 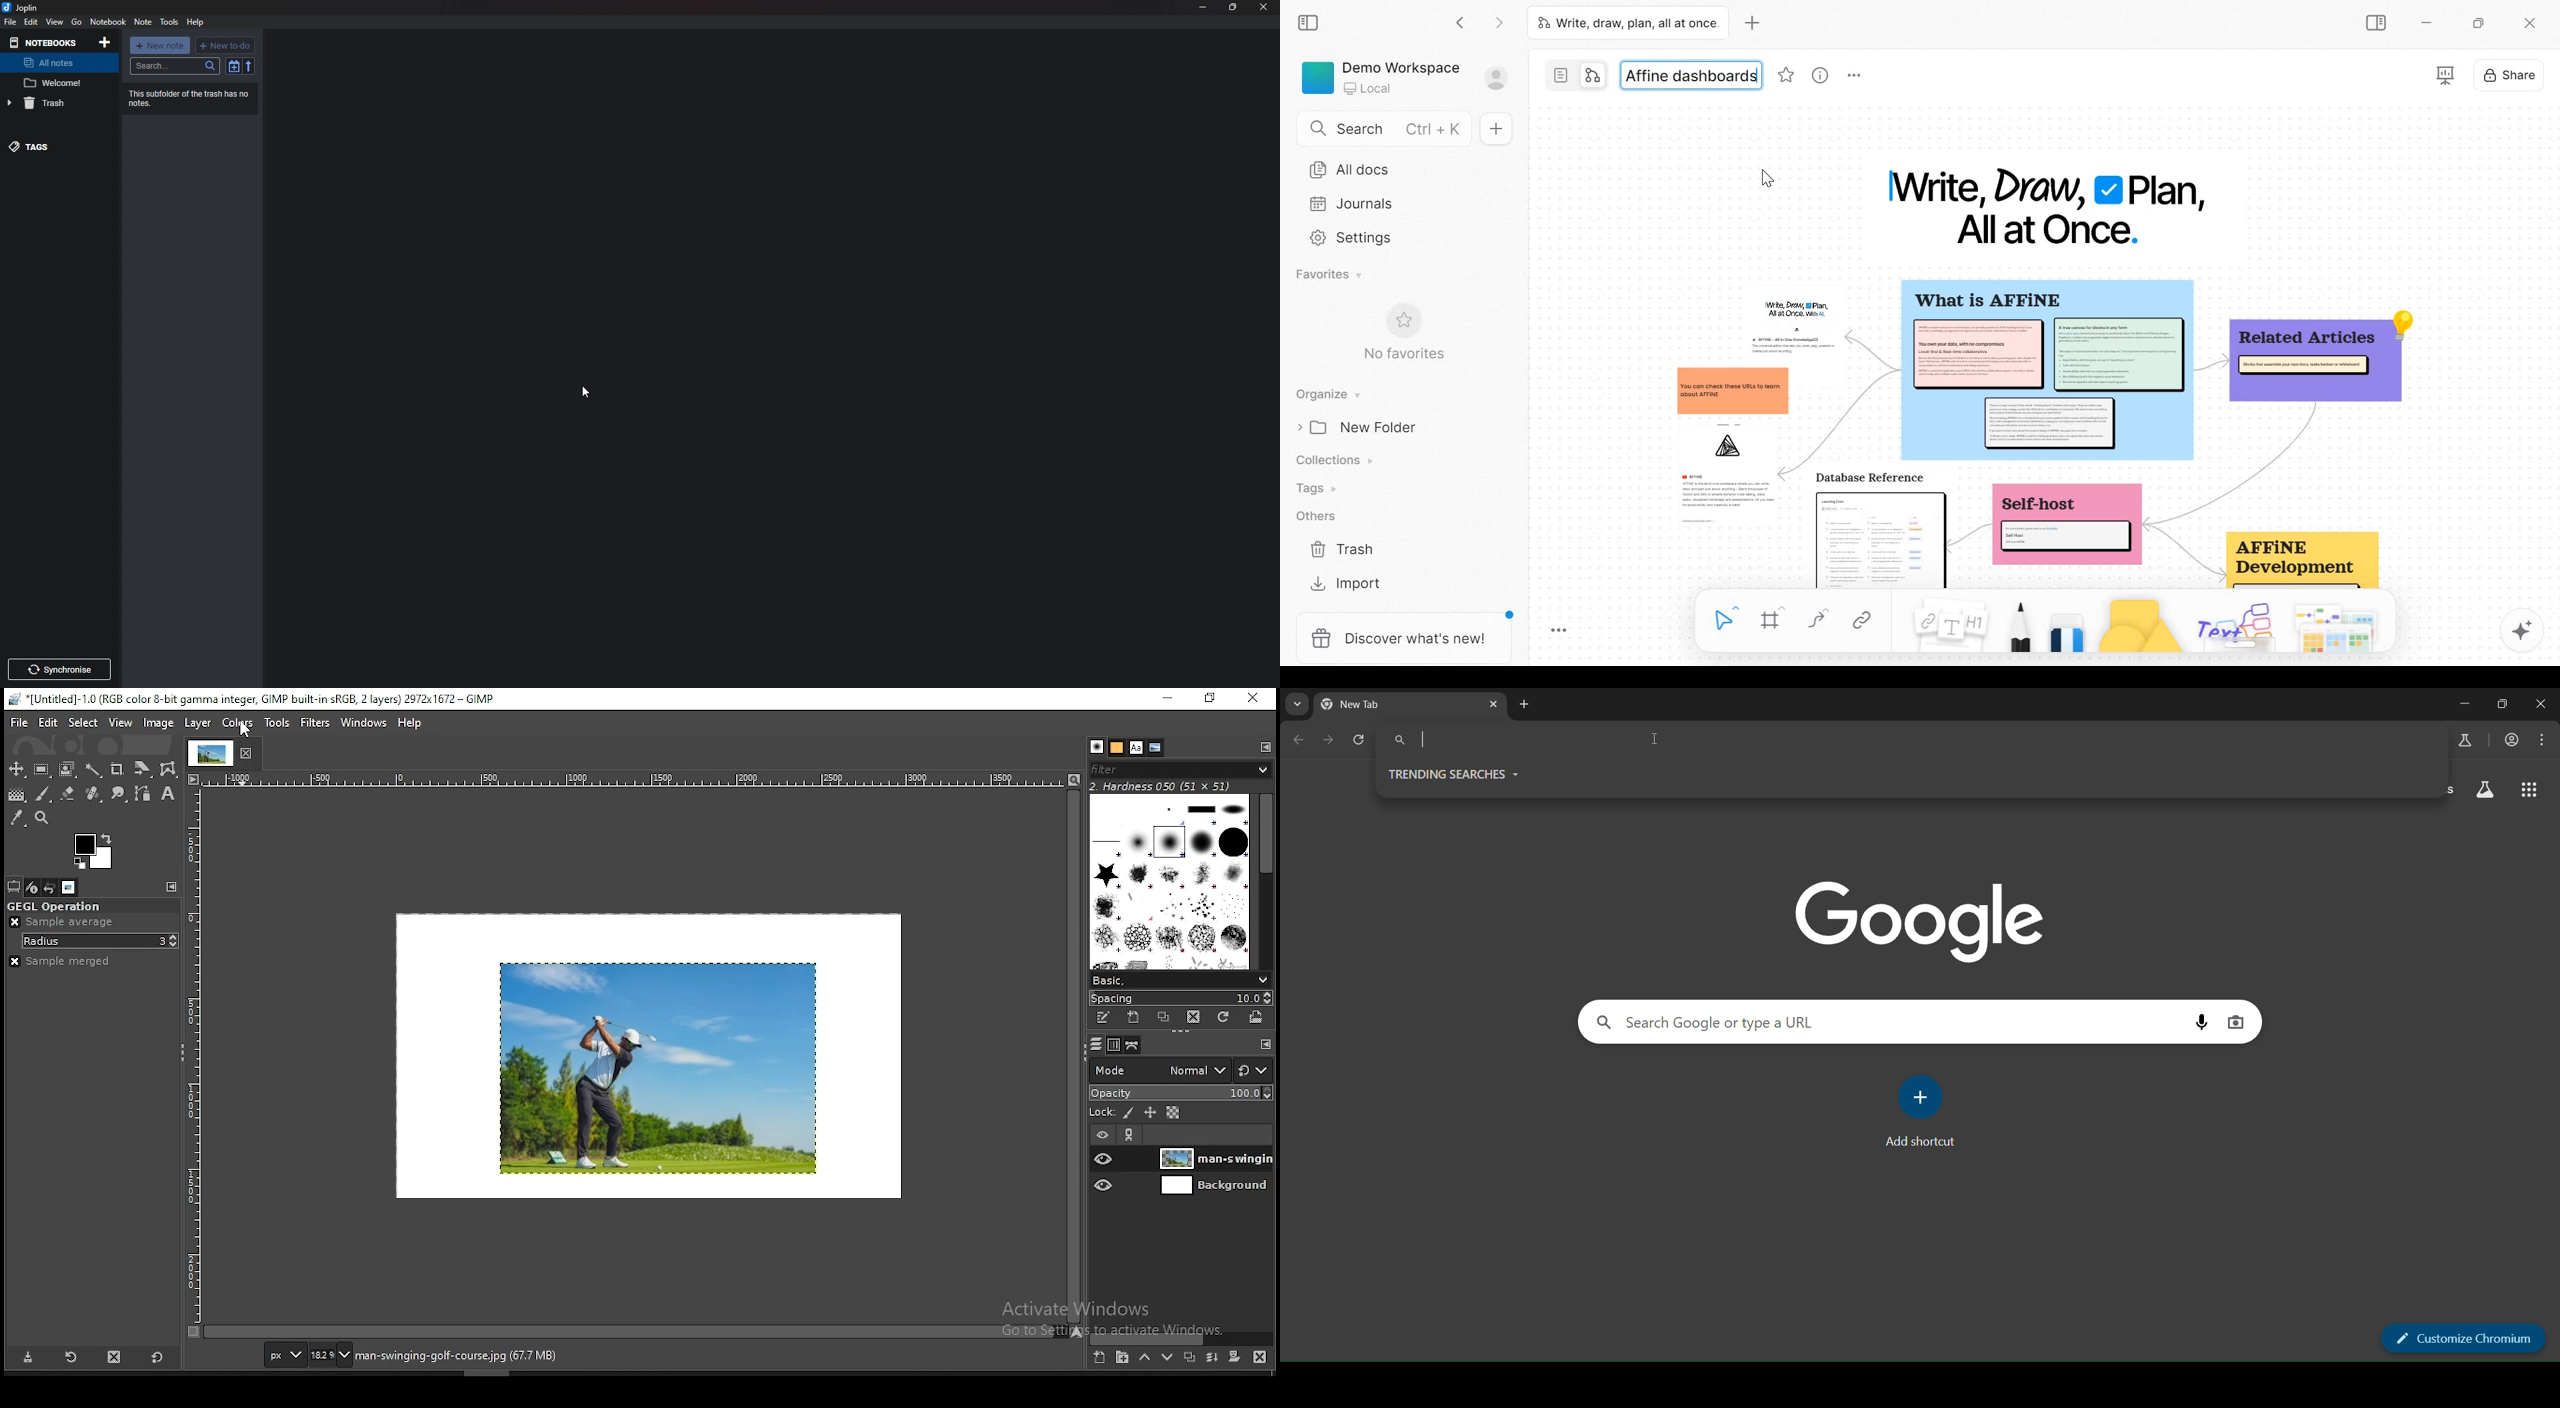 What do you see at coordinates (1117, 749) in the screenshot?
I see `patterns` at bounding box center [1117, 749].